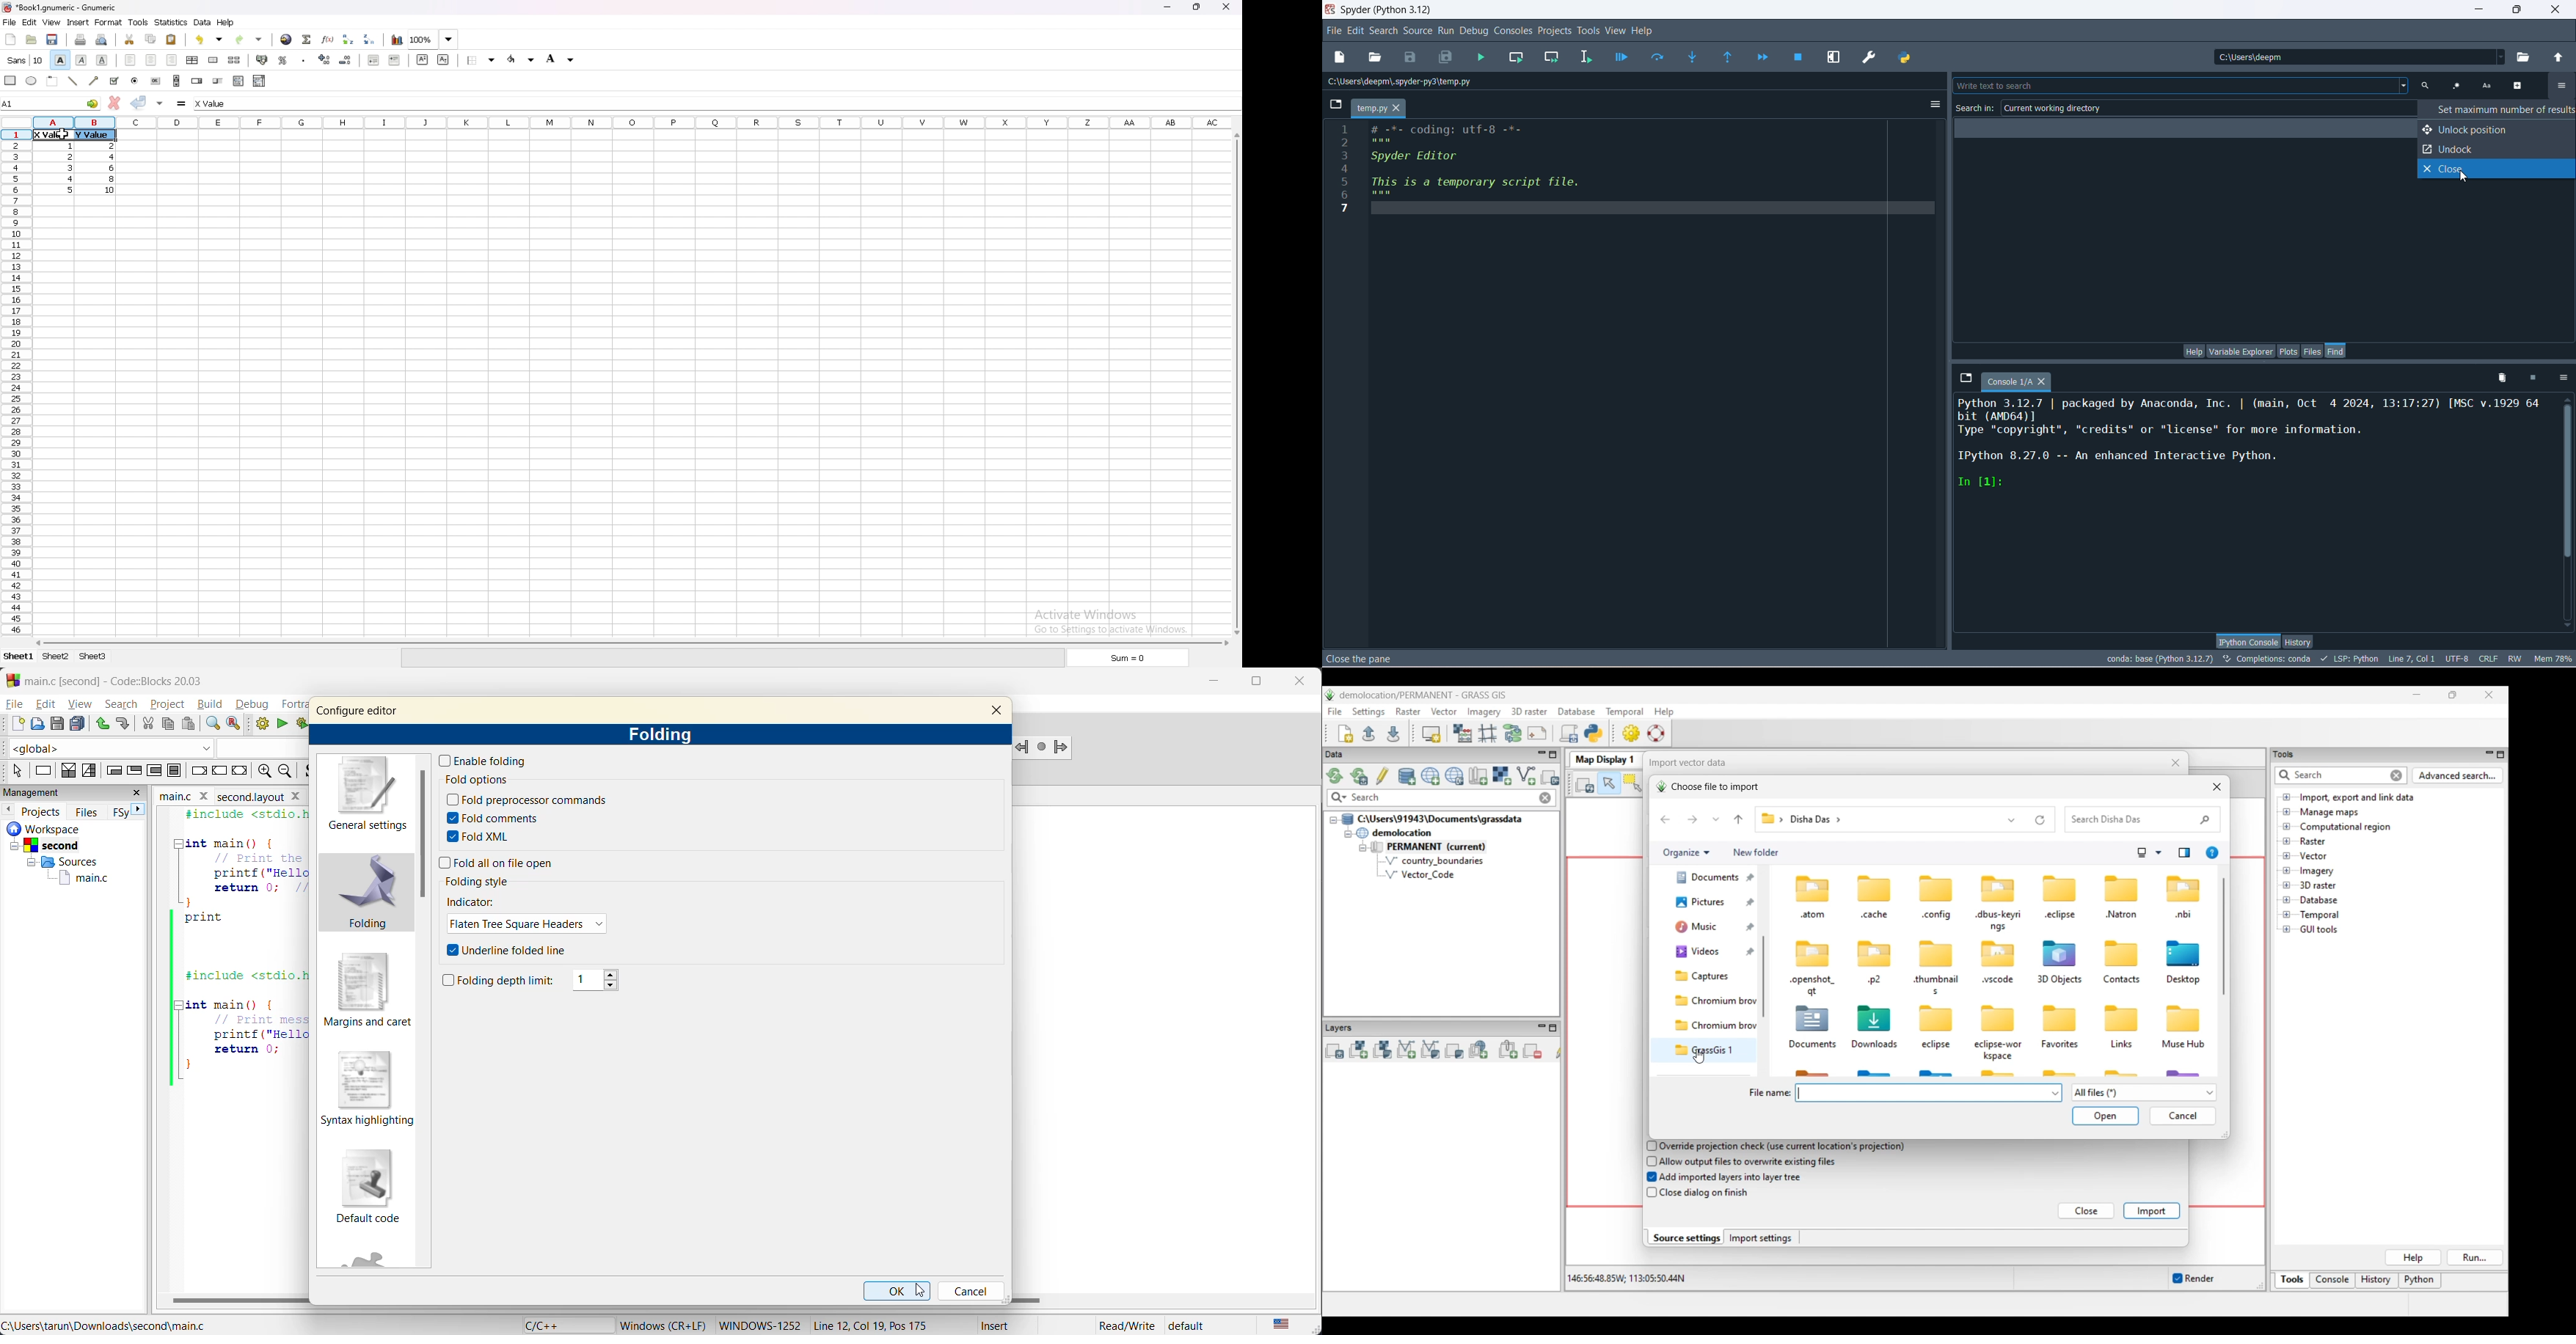  Describe the element at coordinates (113, 179) in the screenshot. I see `value` at that location.